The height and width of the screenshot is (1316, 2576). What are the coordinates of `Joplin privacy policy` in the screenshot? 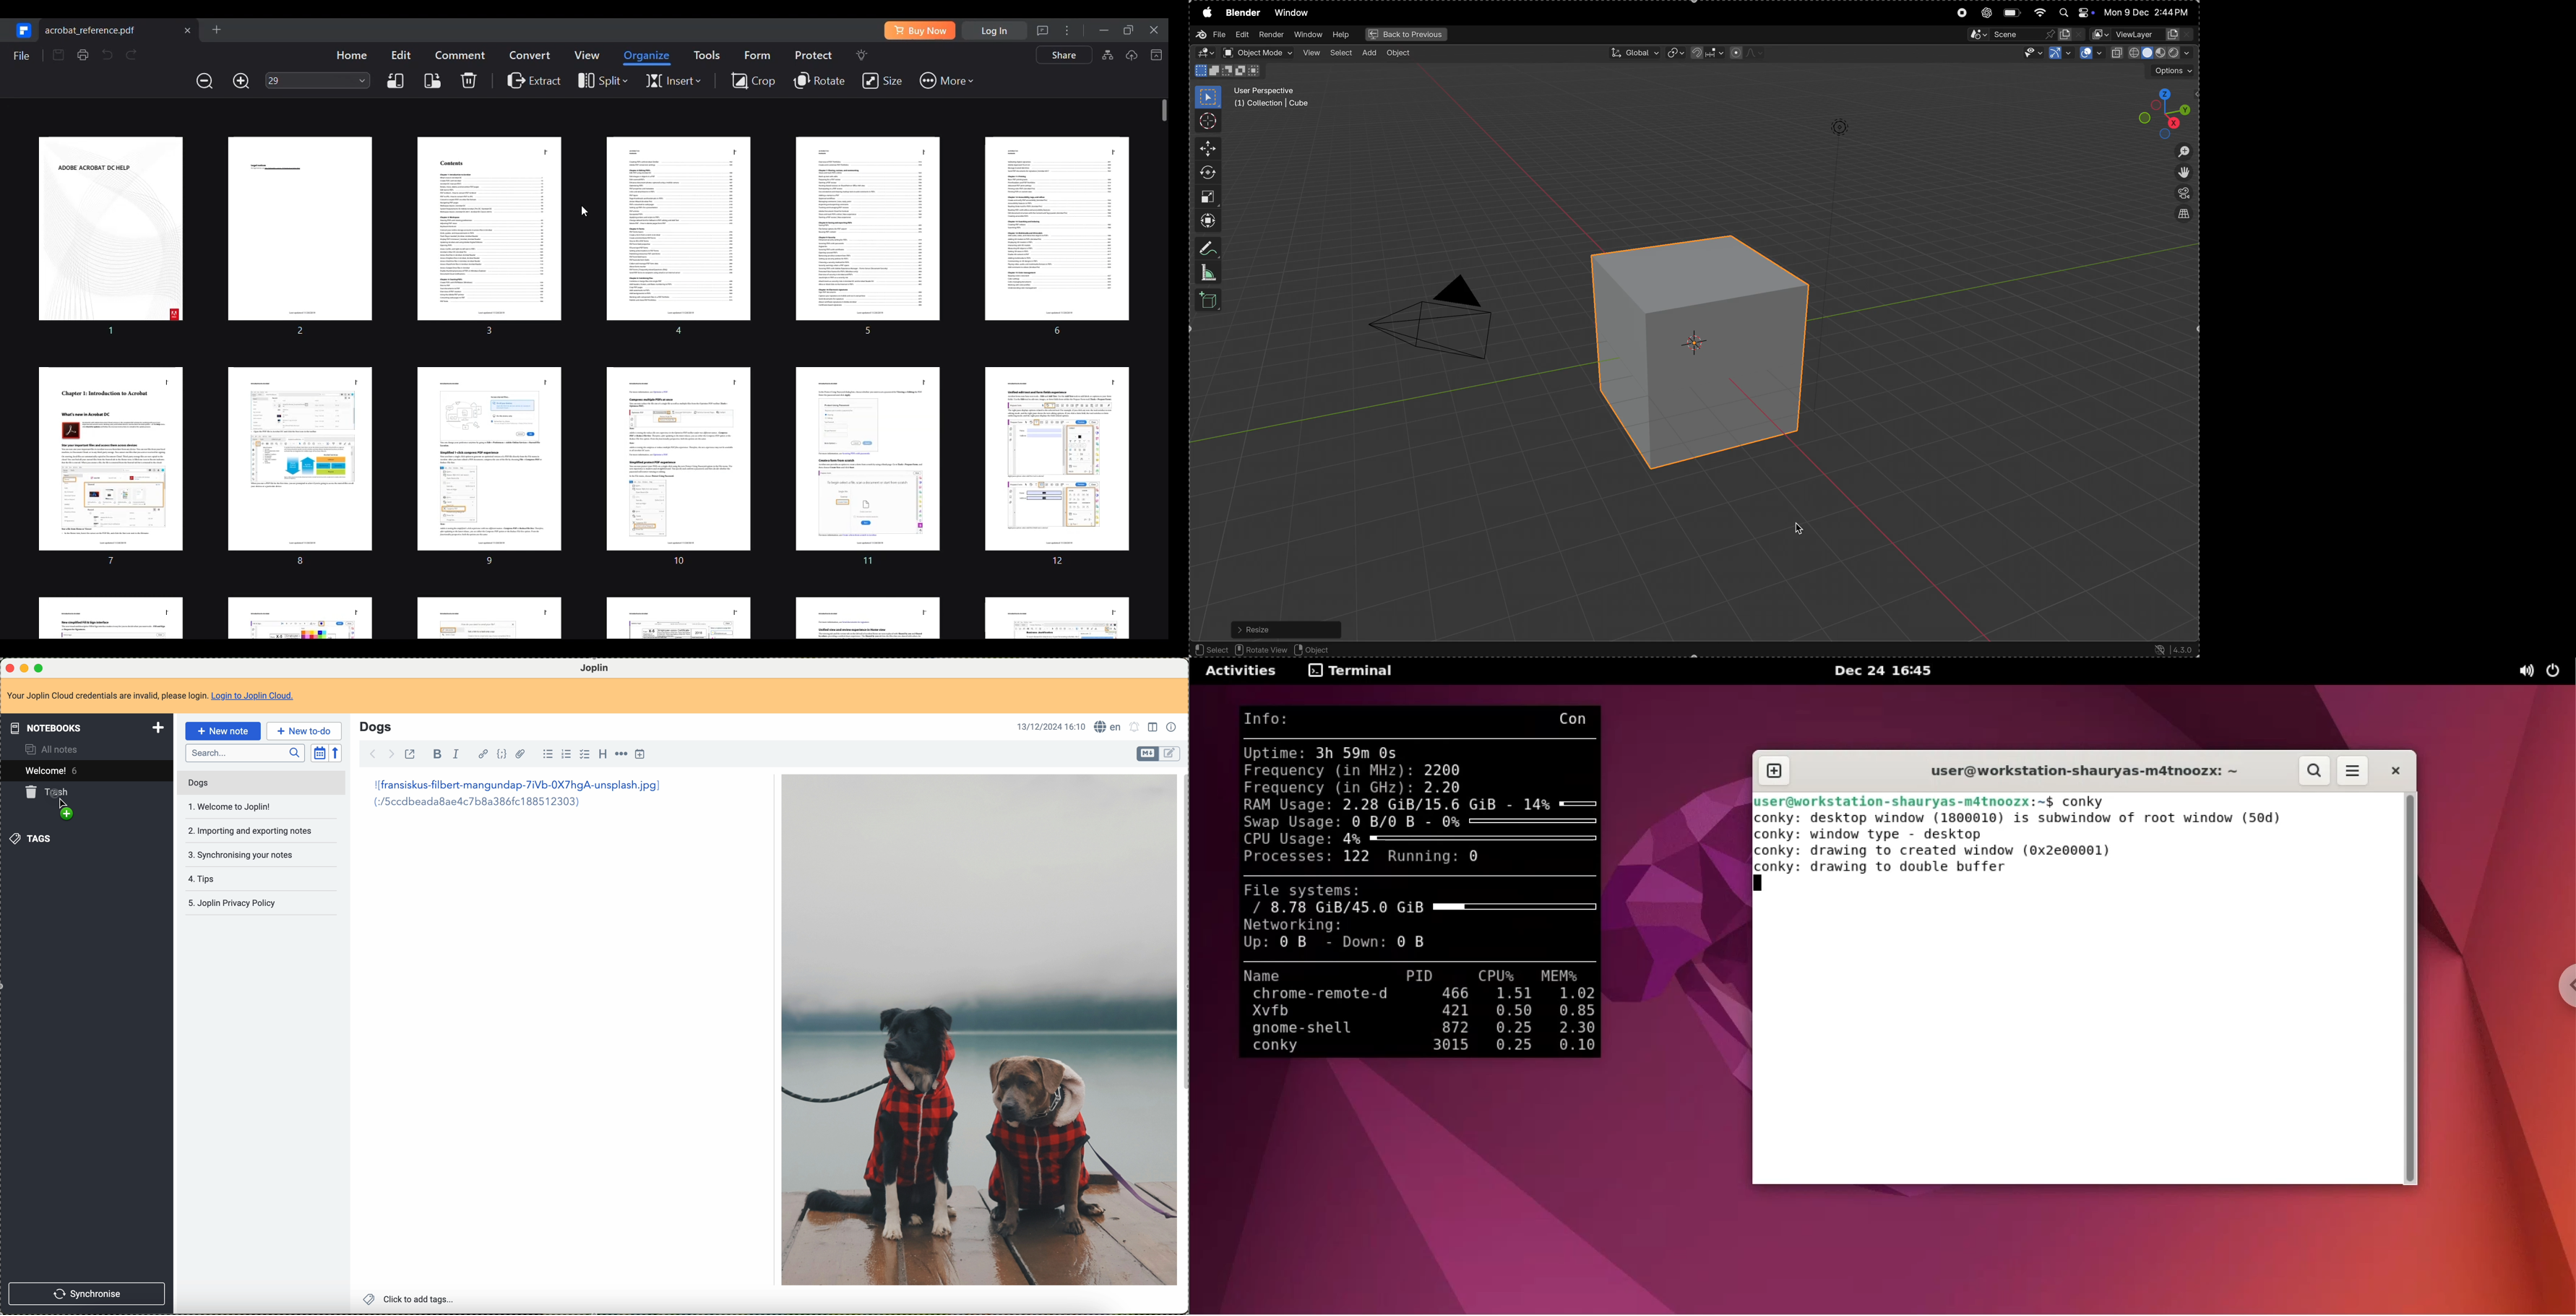 It's located at (234, 902).